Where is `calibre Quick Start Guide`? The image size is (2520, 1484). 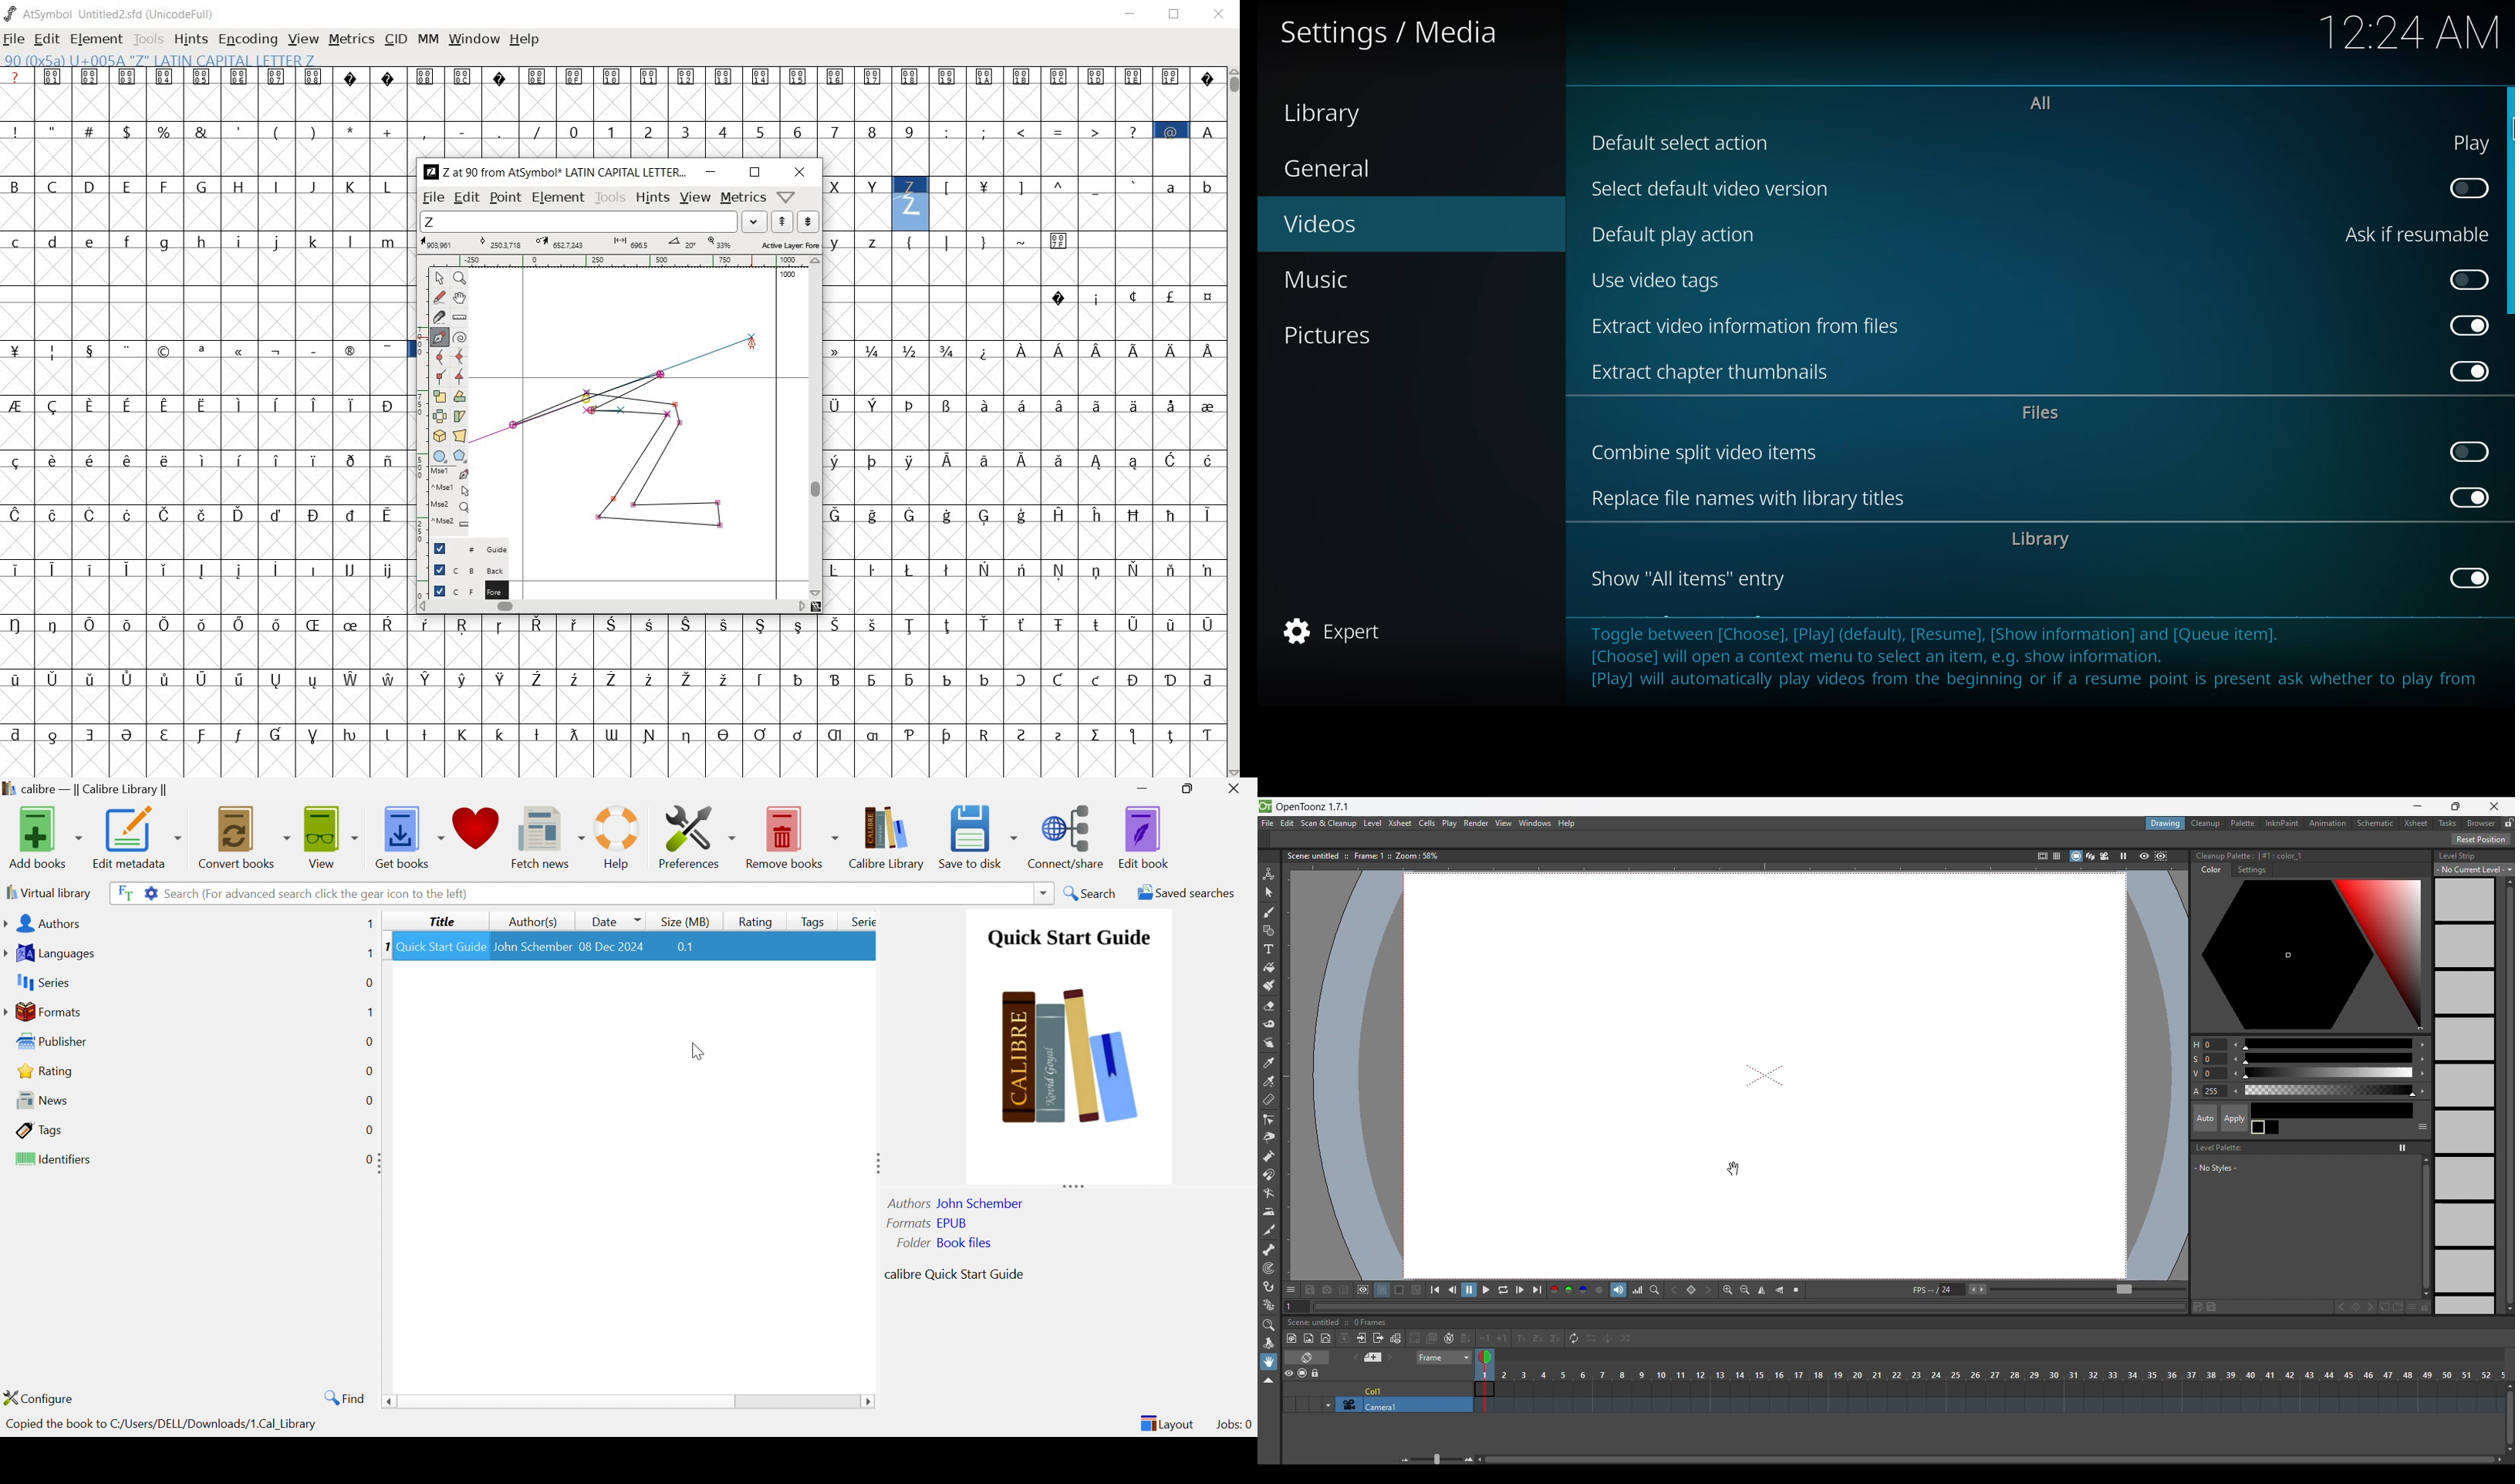 calibre Quick Start Guide is located at coordinates (953, 1273).